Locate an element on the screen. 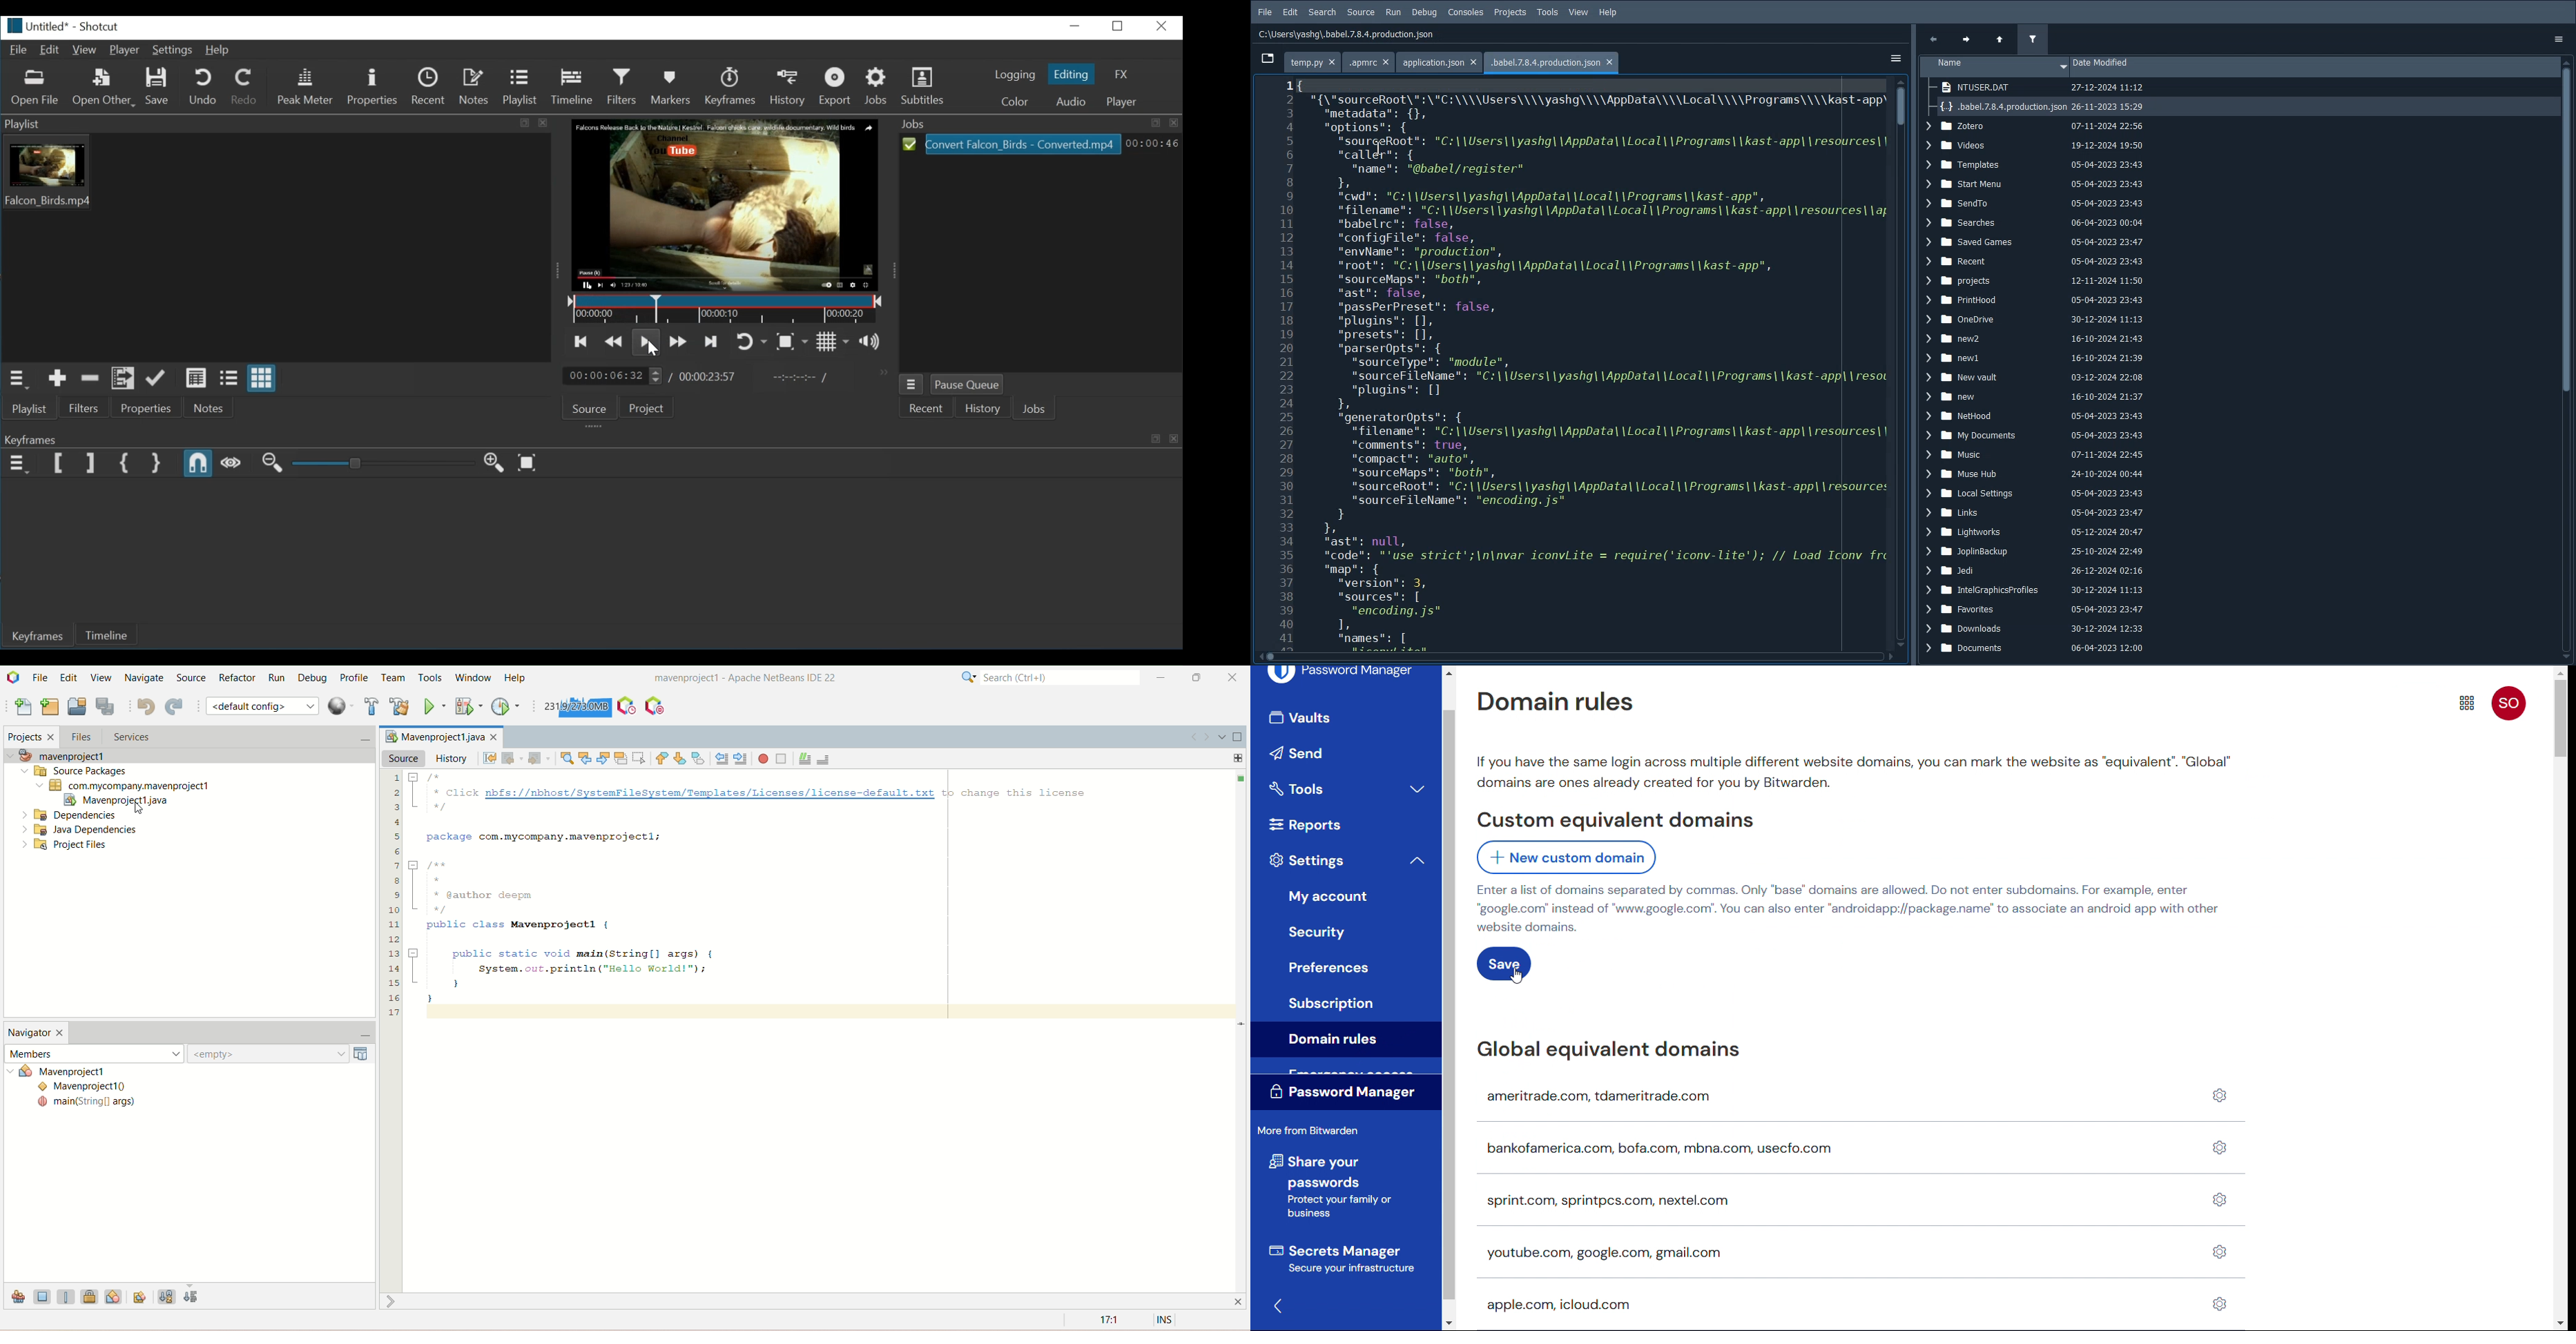 The height and width of the screenshot is (1344, 2576). Edit is located at coordinates (1290, 12).